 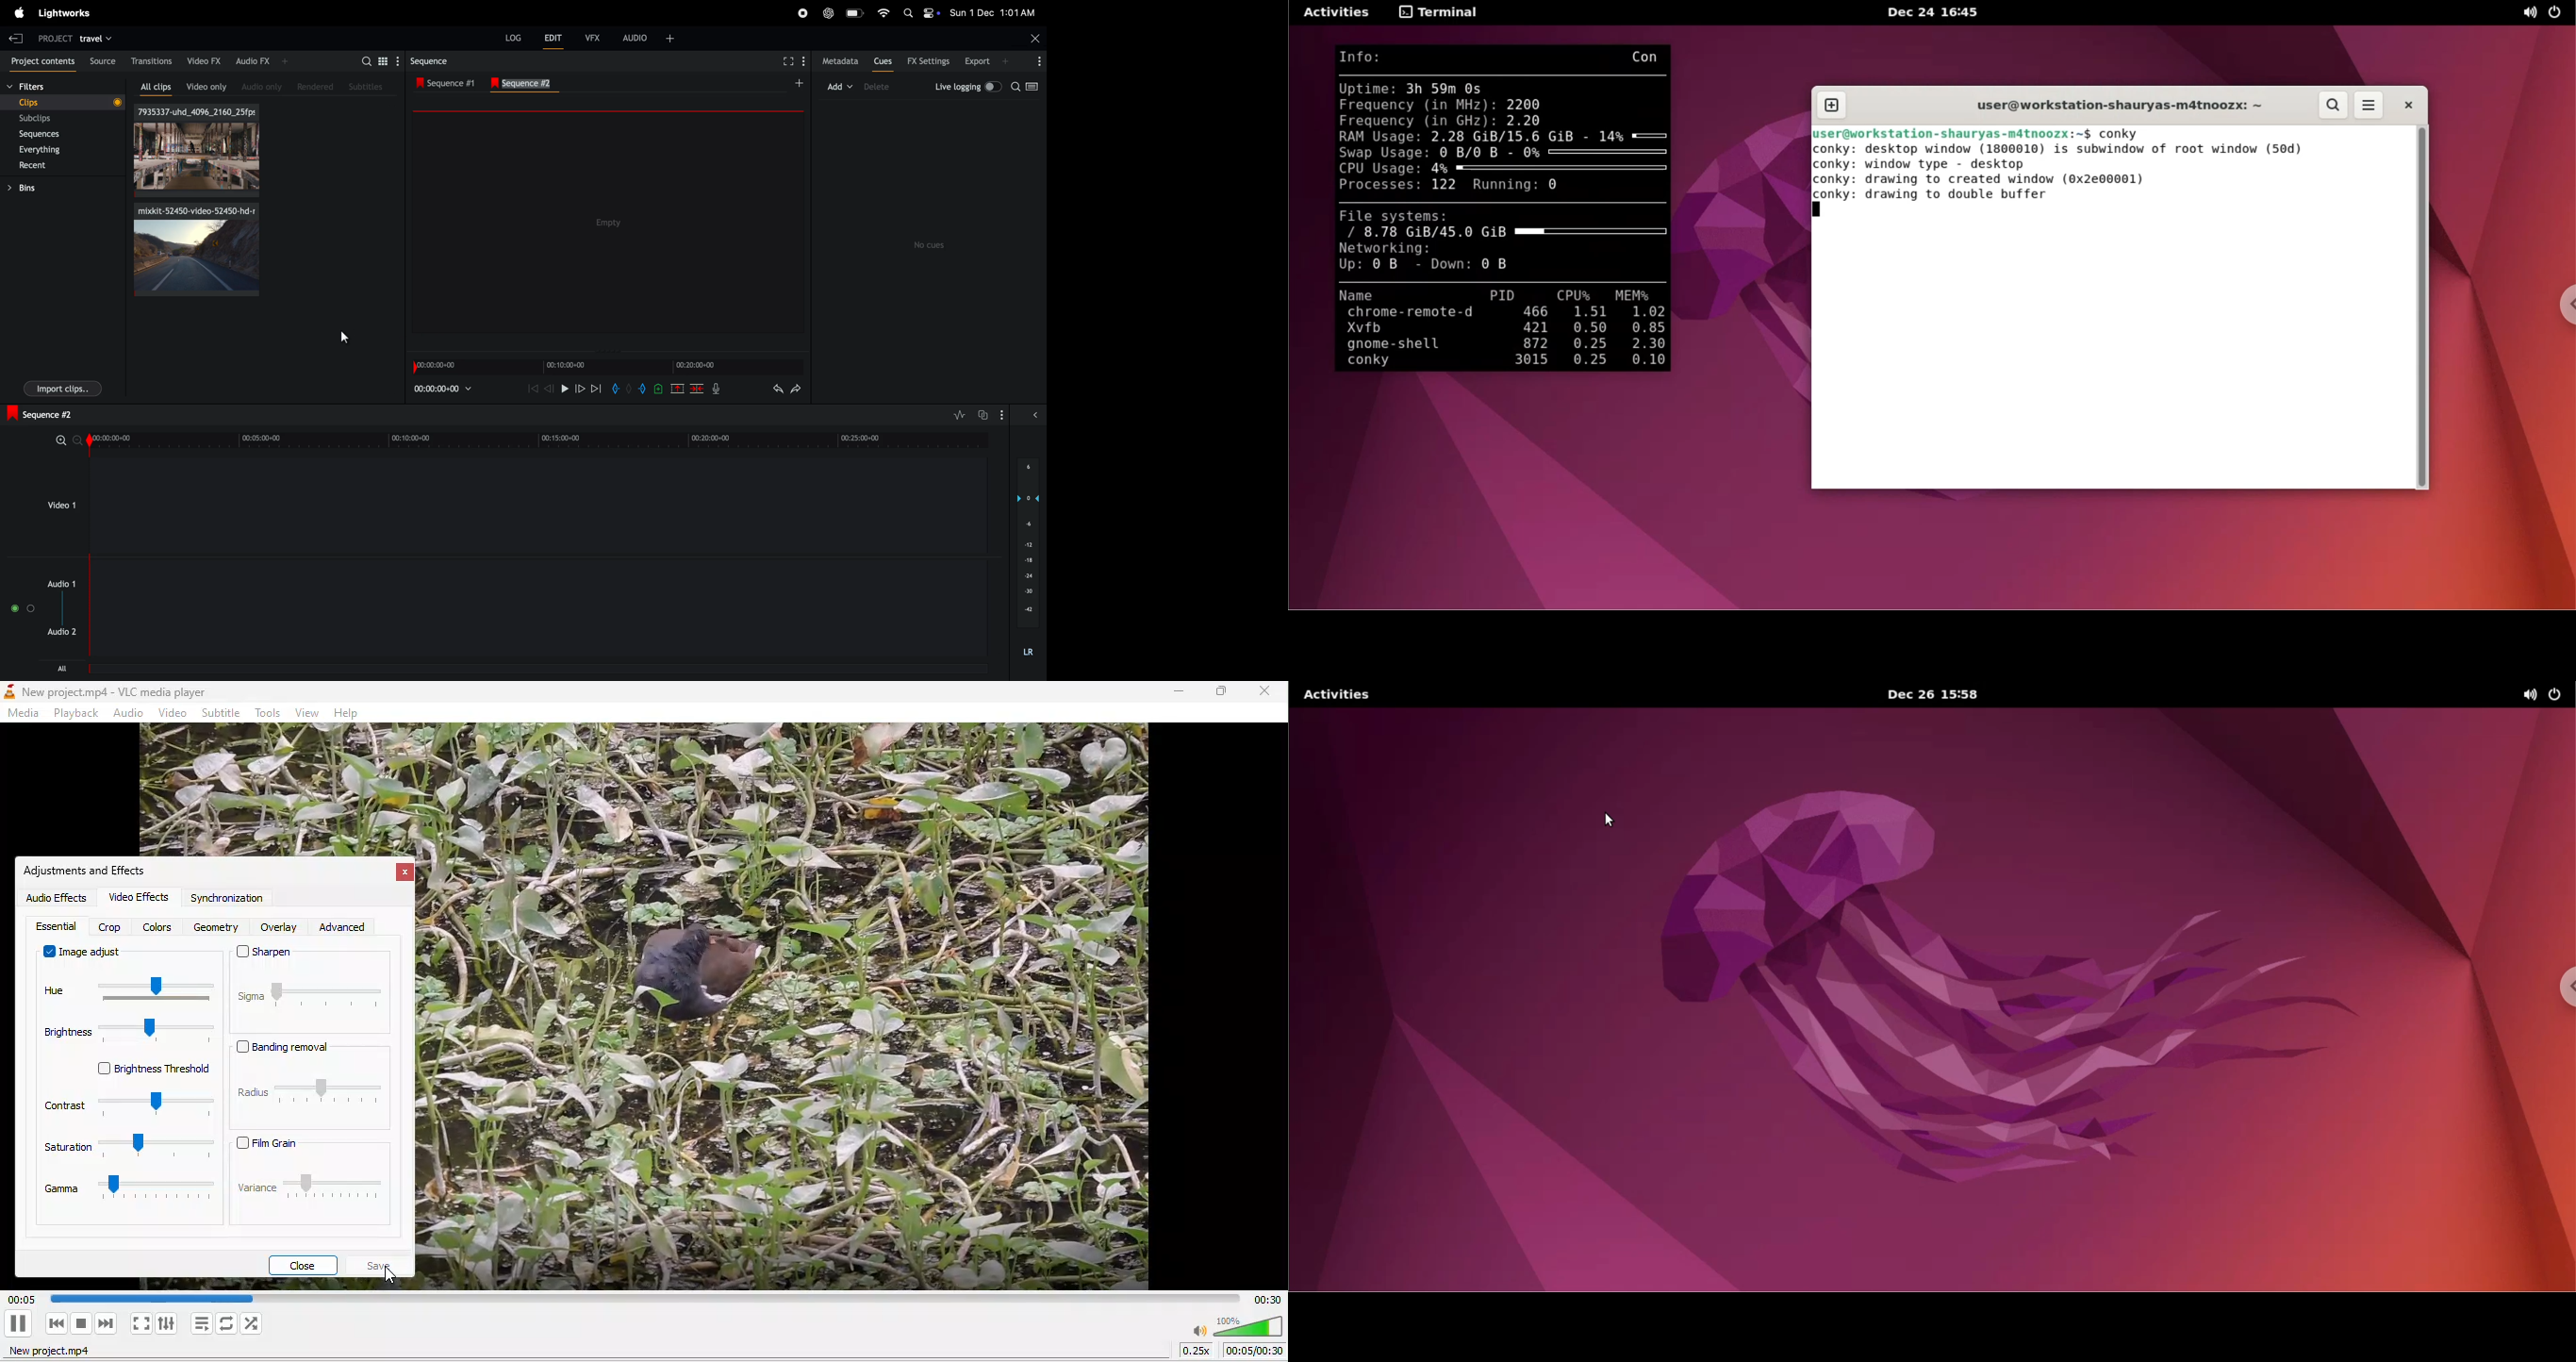 I want to click on playback time, so click(x=445, y=389).